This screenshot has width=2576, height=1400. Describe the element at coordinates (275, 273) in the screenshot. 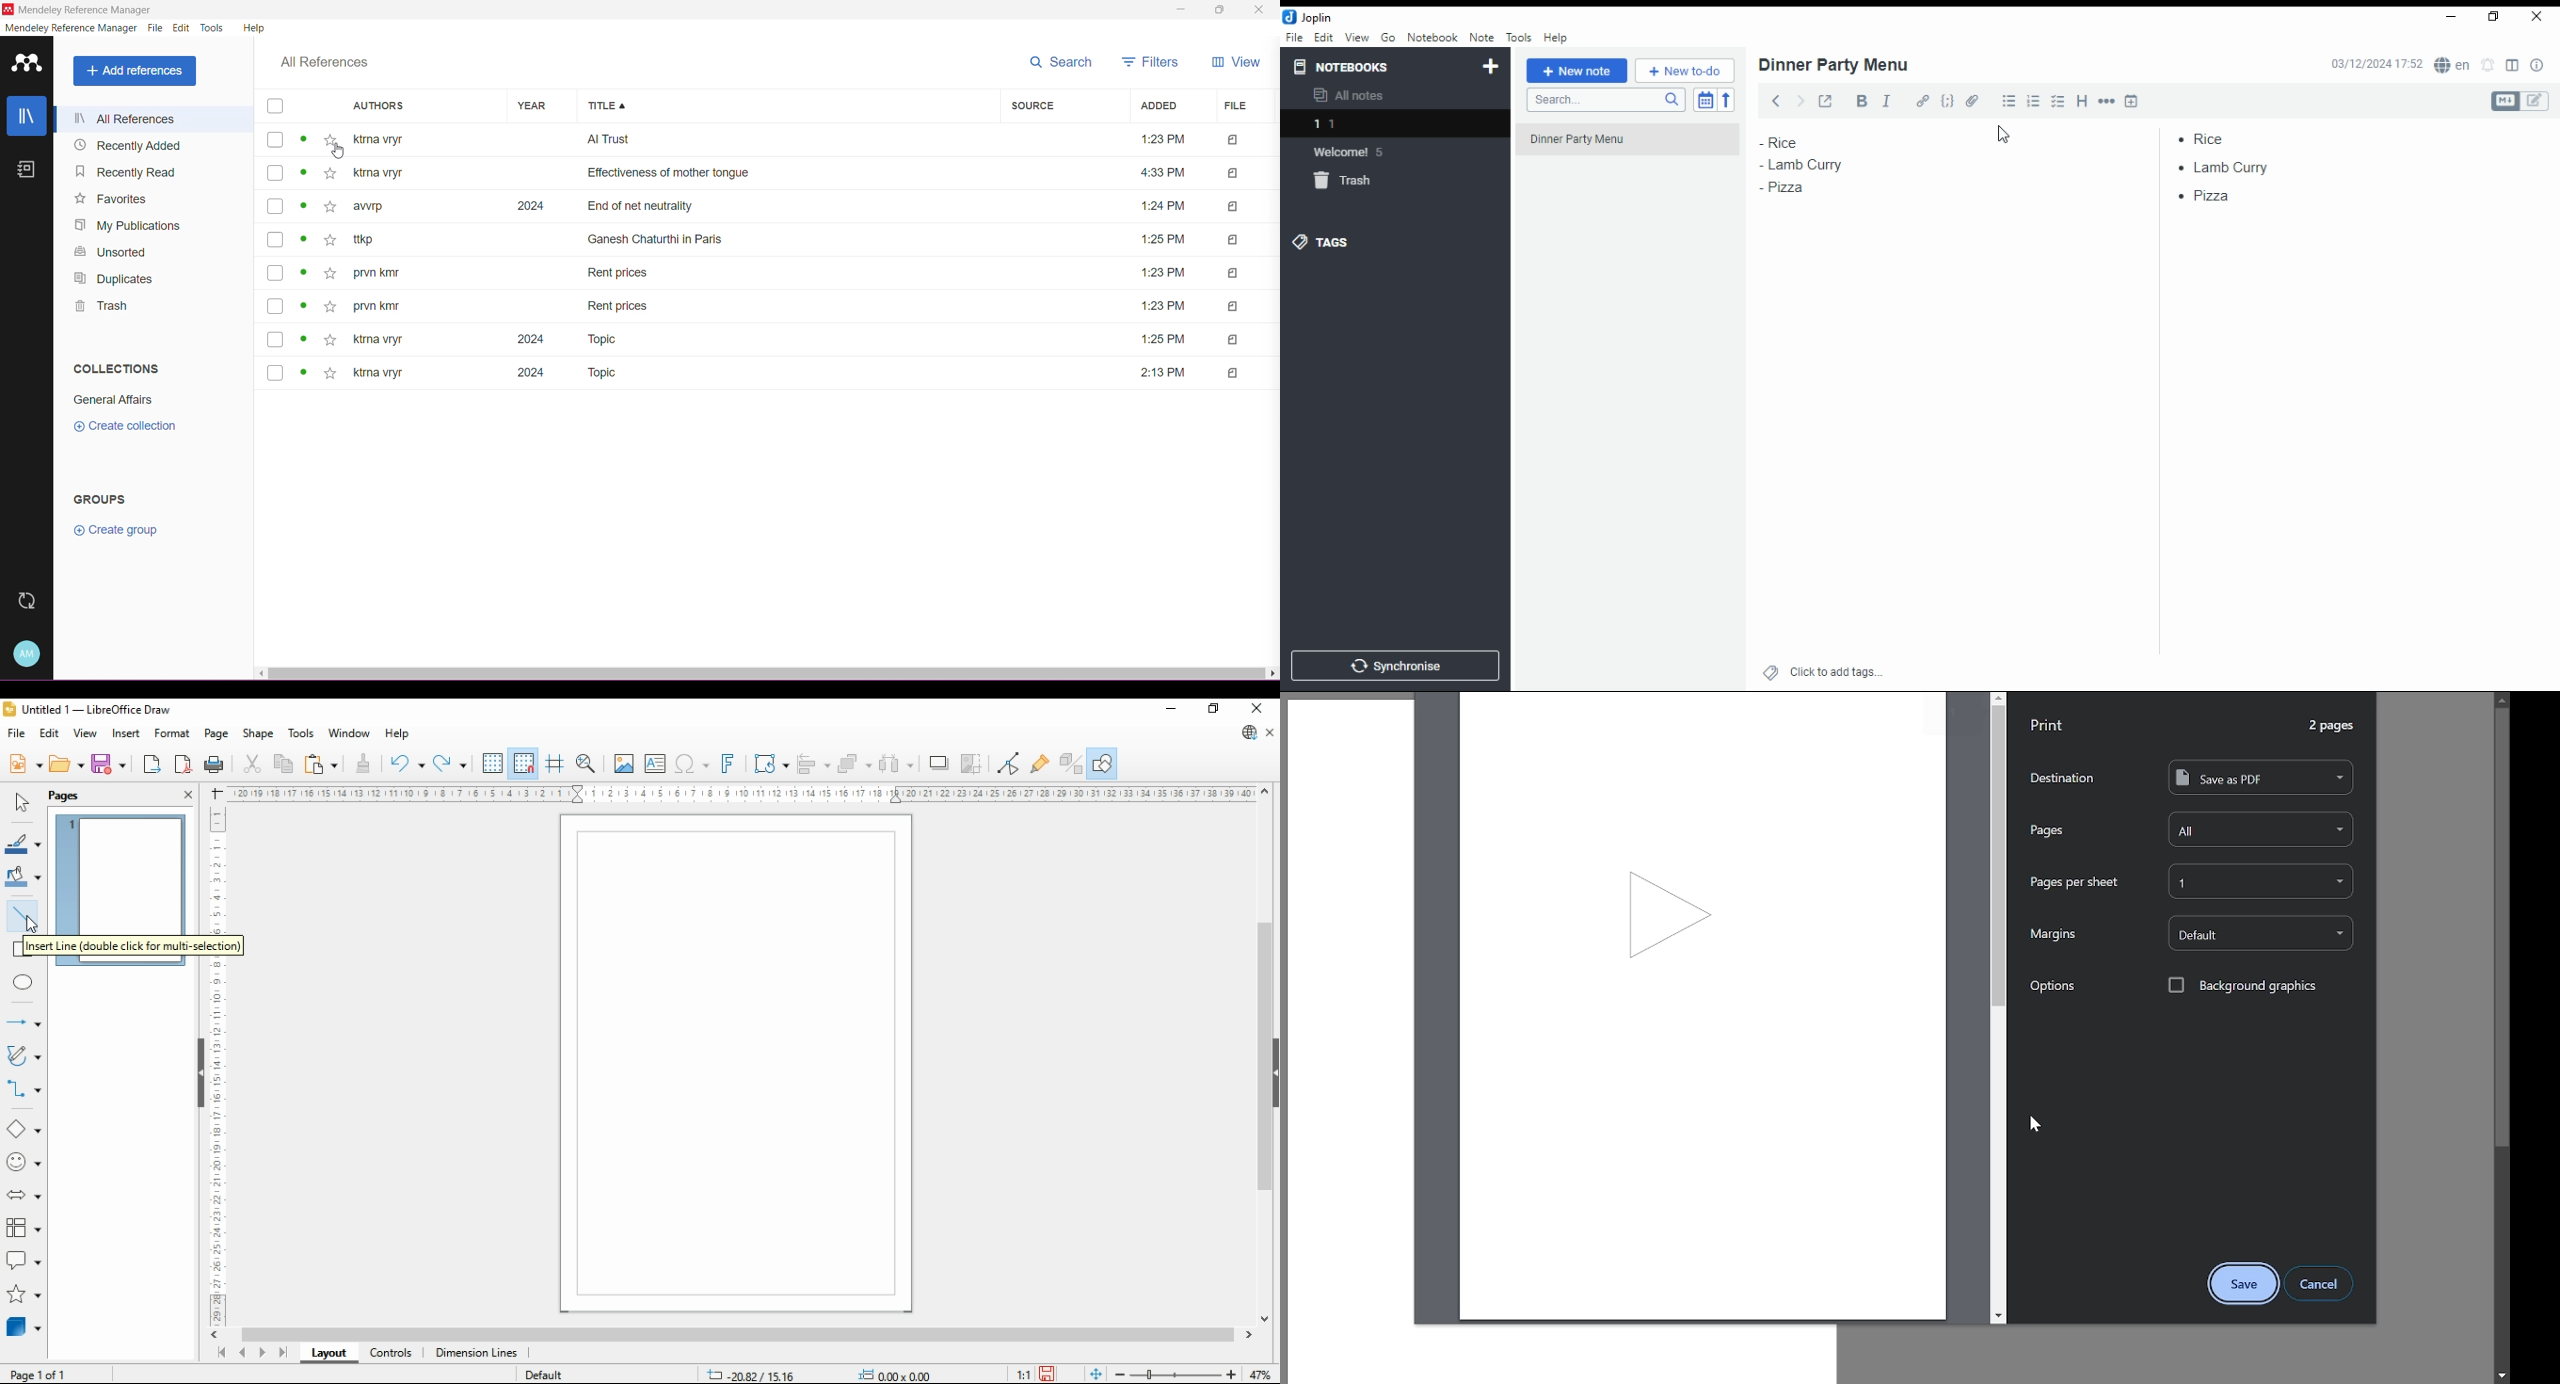

I see `Click to select` at that location.